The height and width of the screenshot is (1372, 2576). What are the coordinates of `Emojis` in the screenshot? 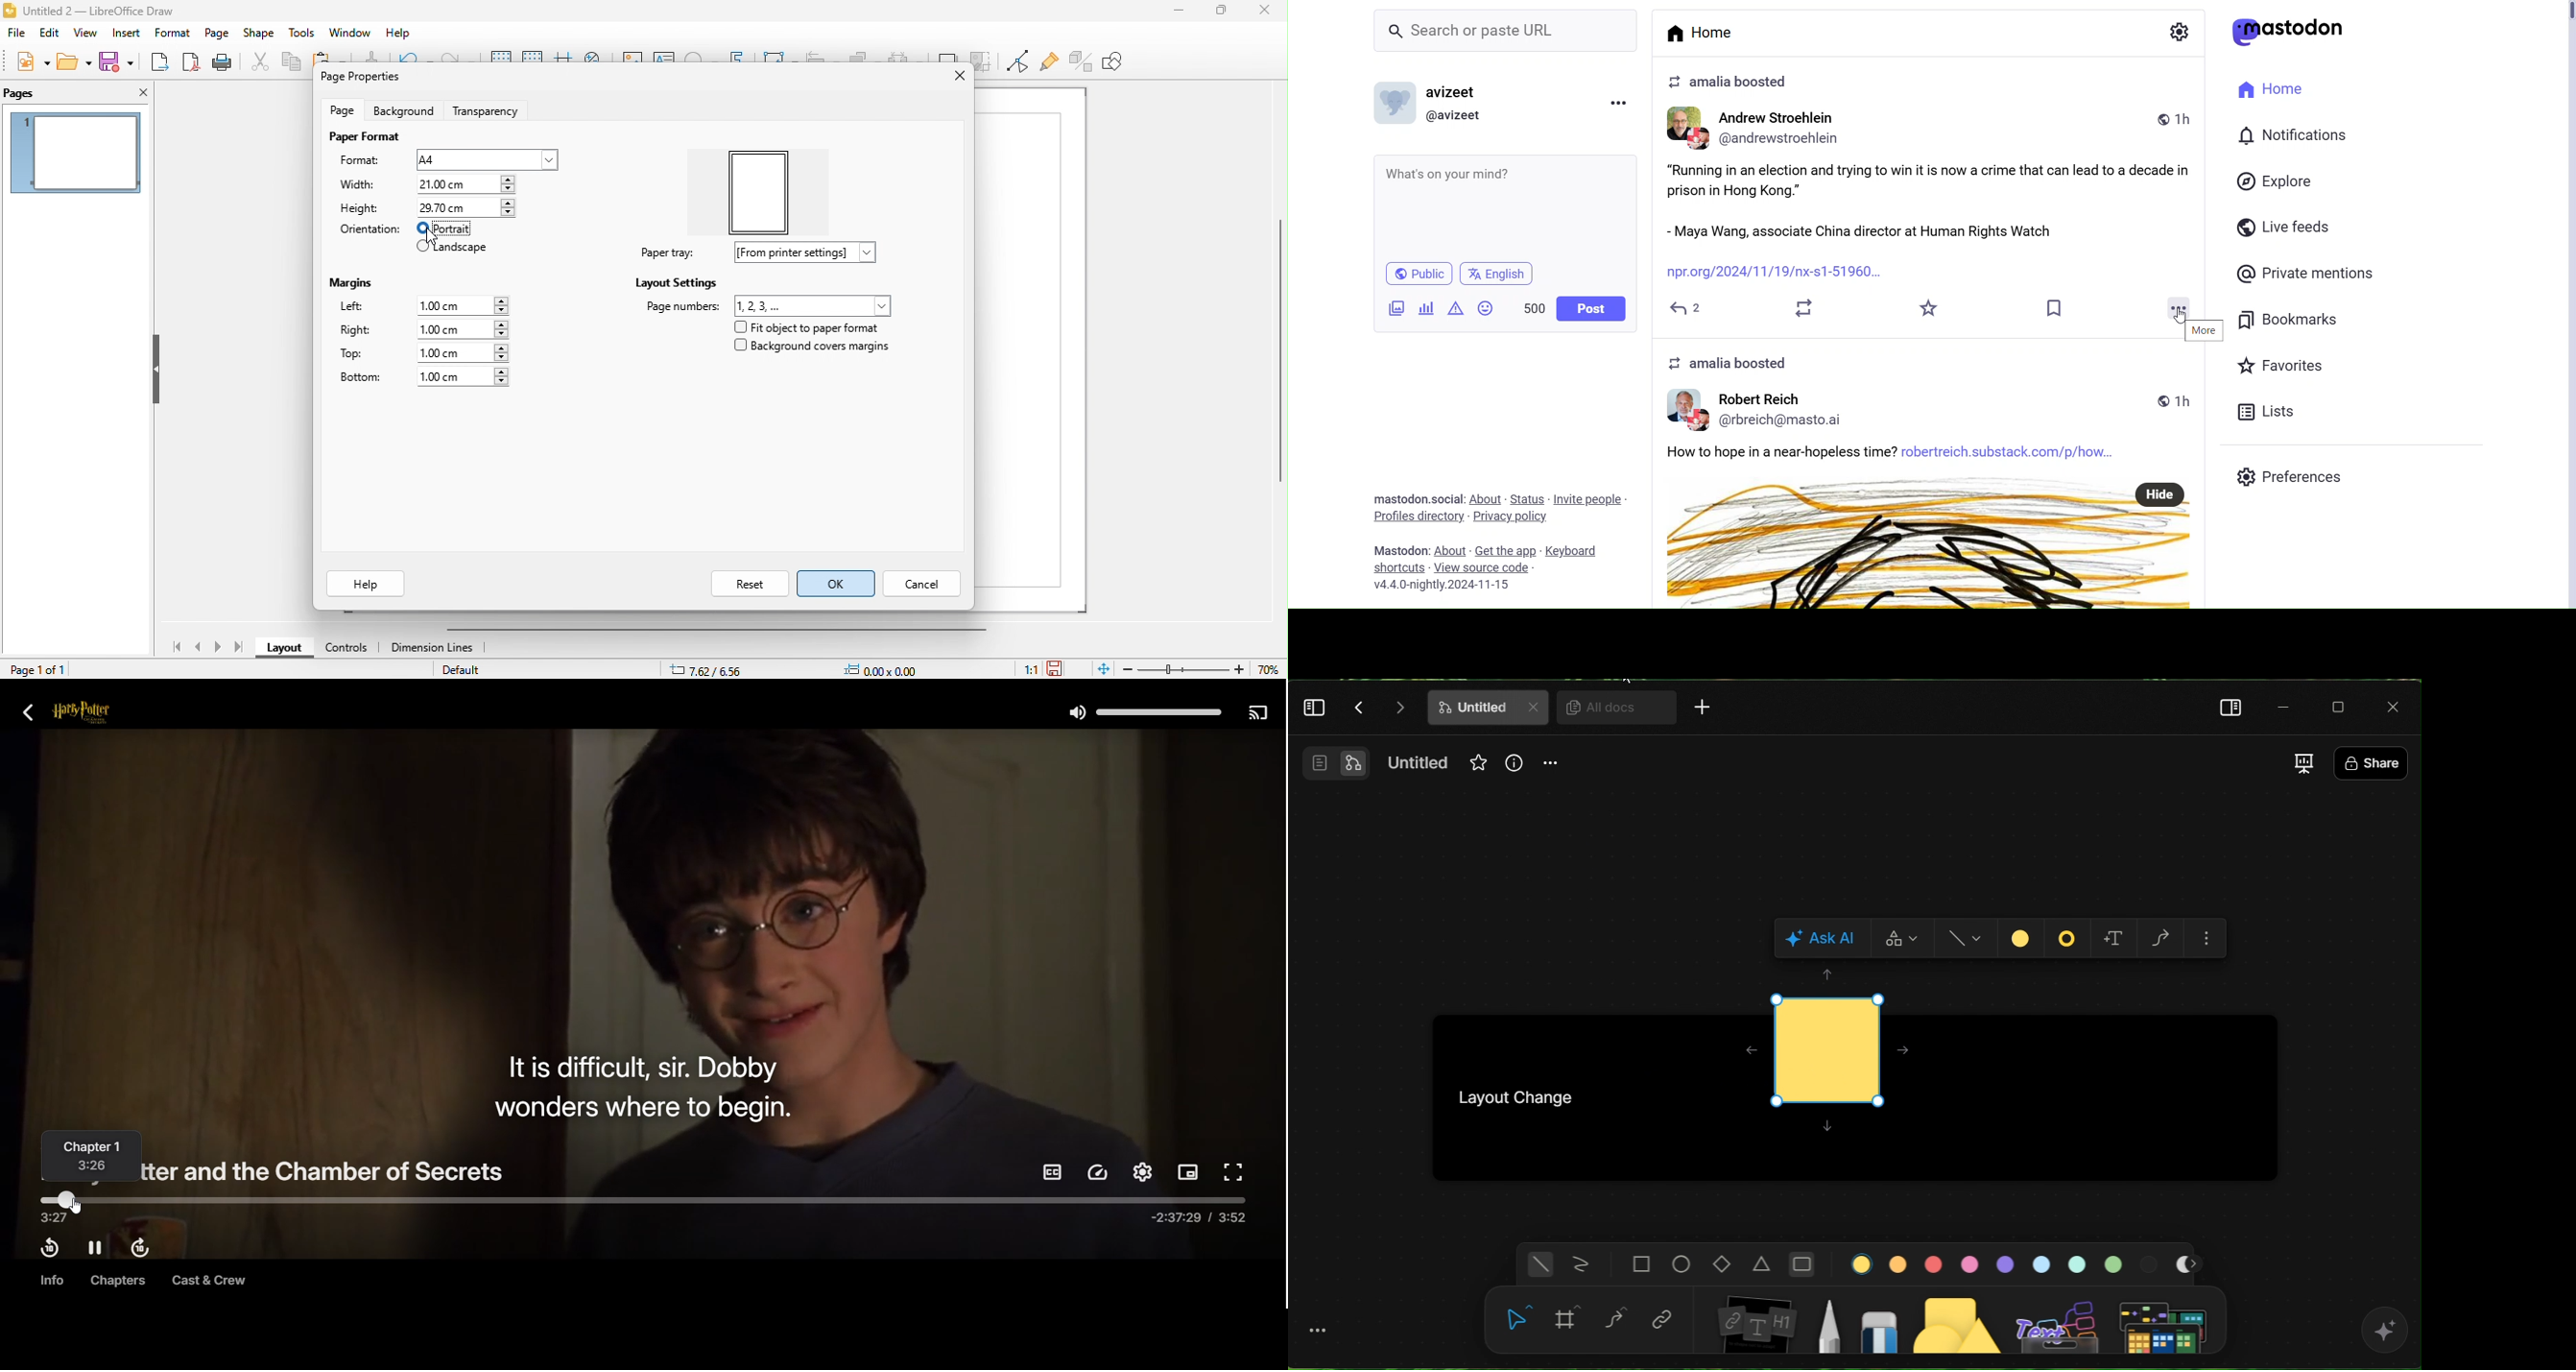 It's located at (1487, 307).